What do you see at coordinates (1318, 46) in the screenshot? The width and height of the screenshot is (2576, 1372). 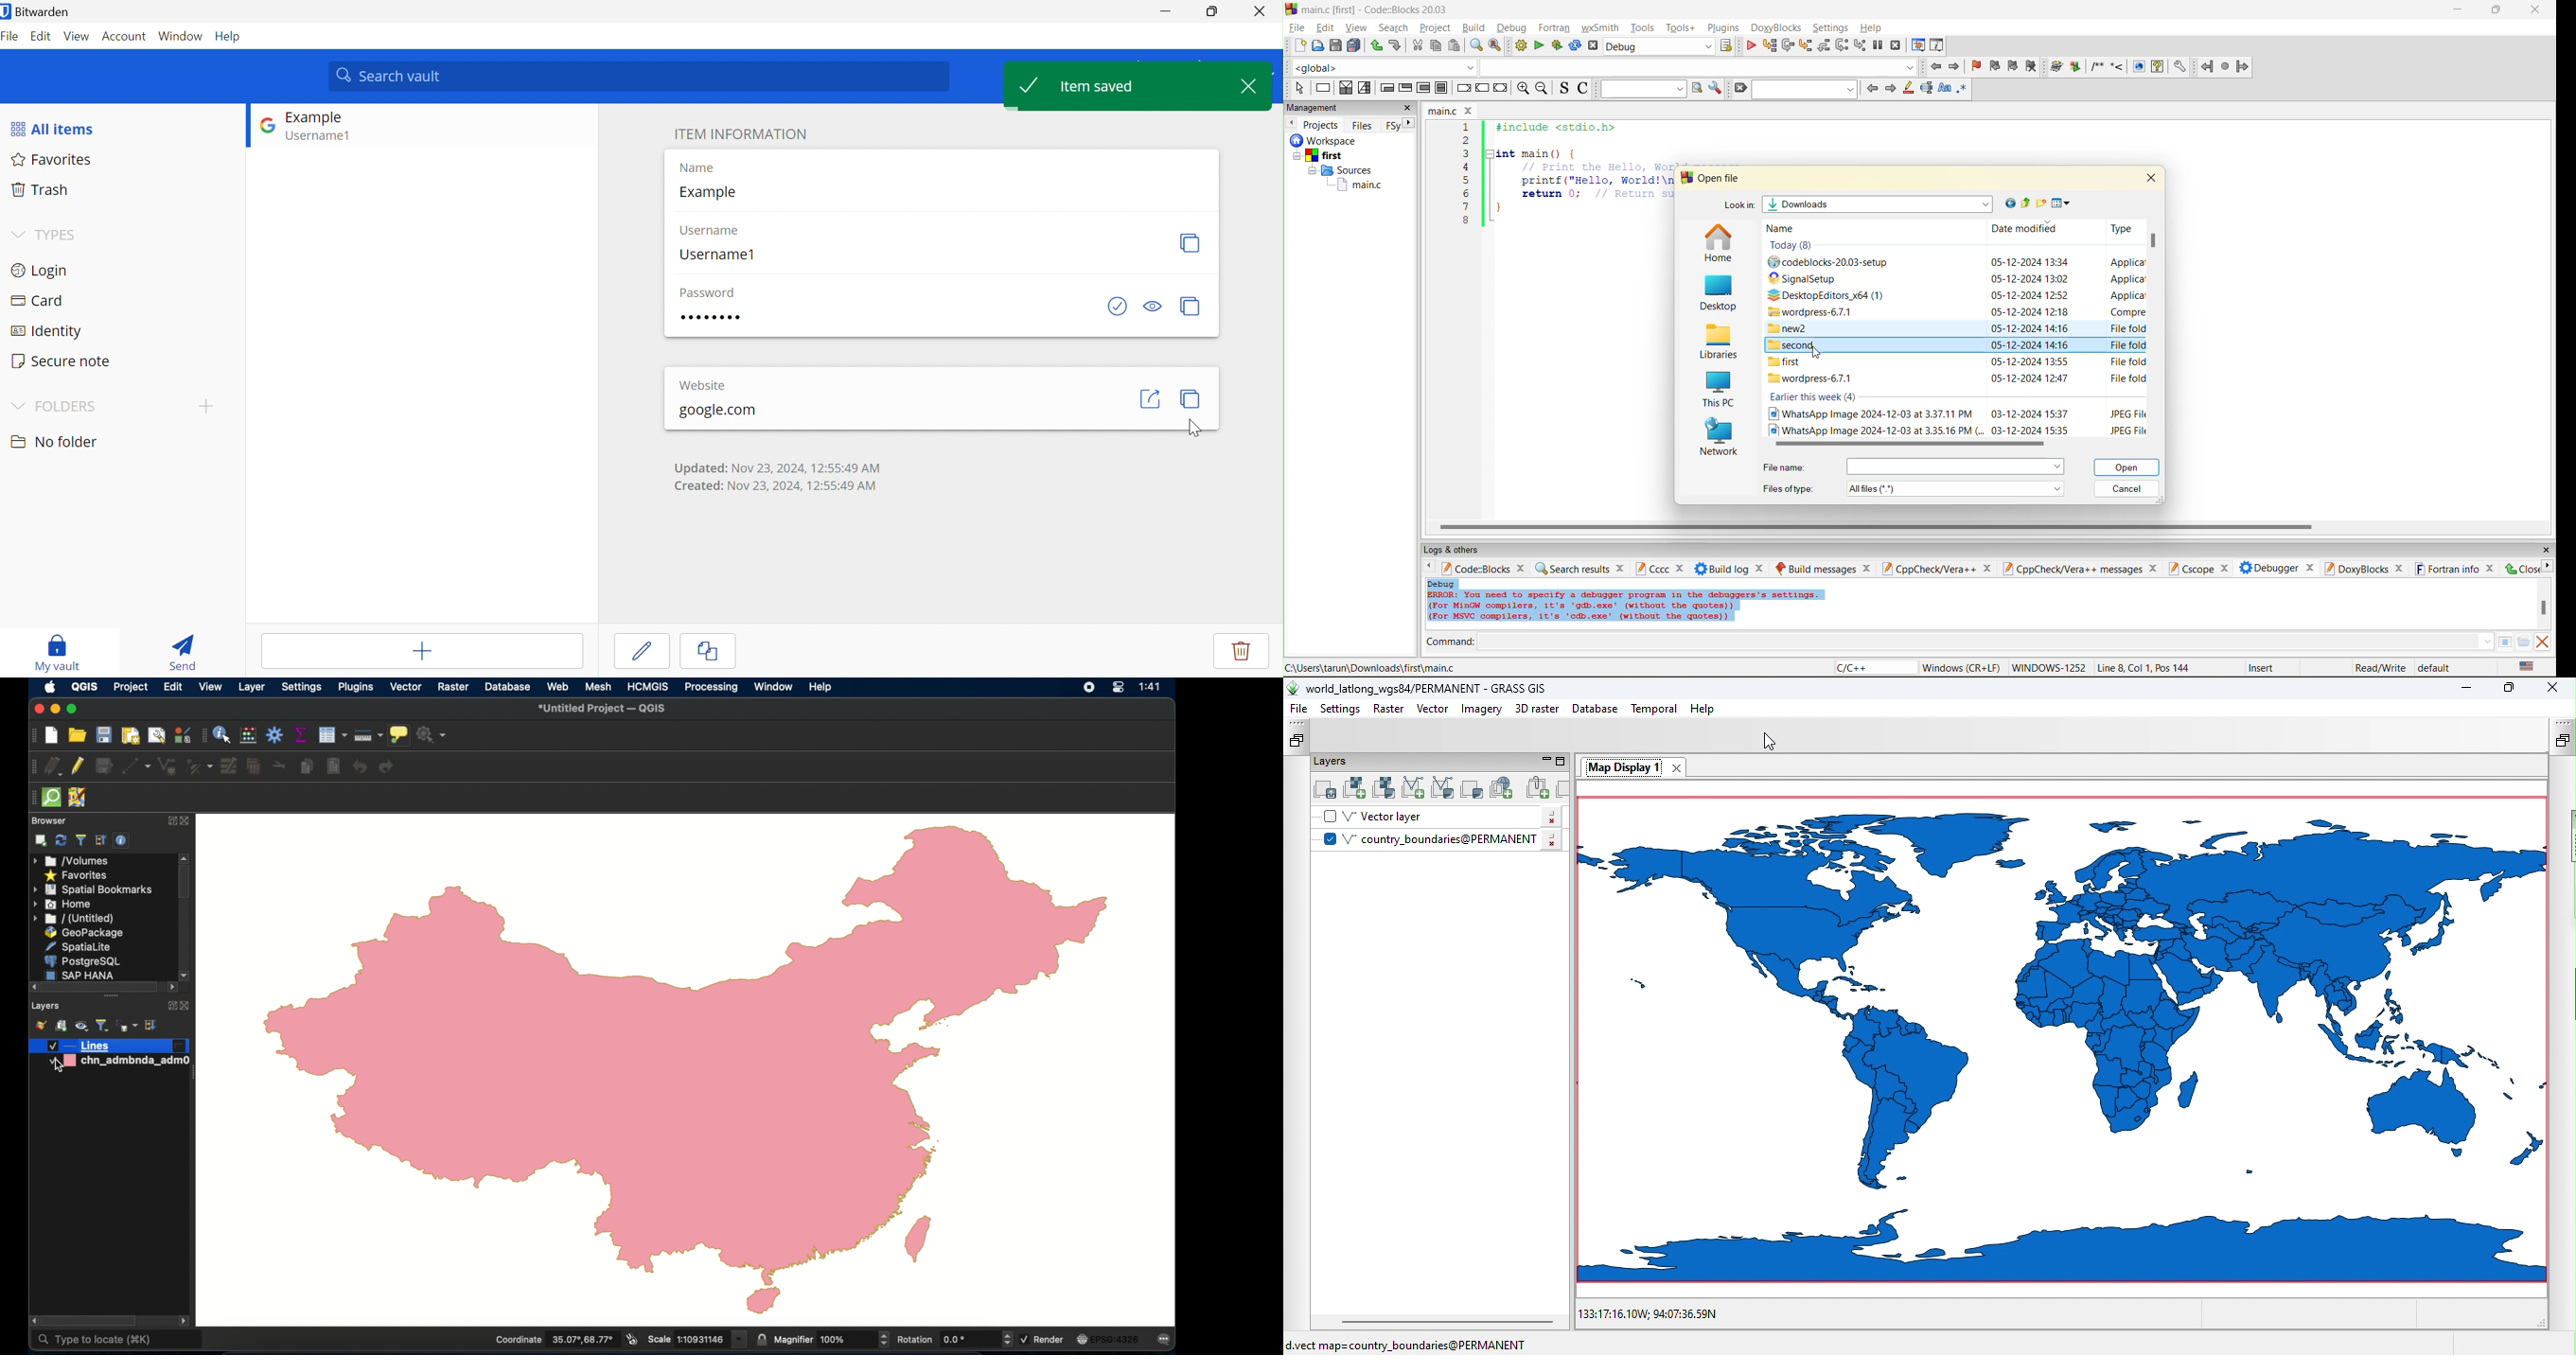 I see `open` at bounding box center [1318, 46].